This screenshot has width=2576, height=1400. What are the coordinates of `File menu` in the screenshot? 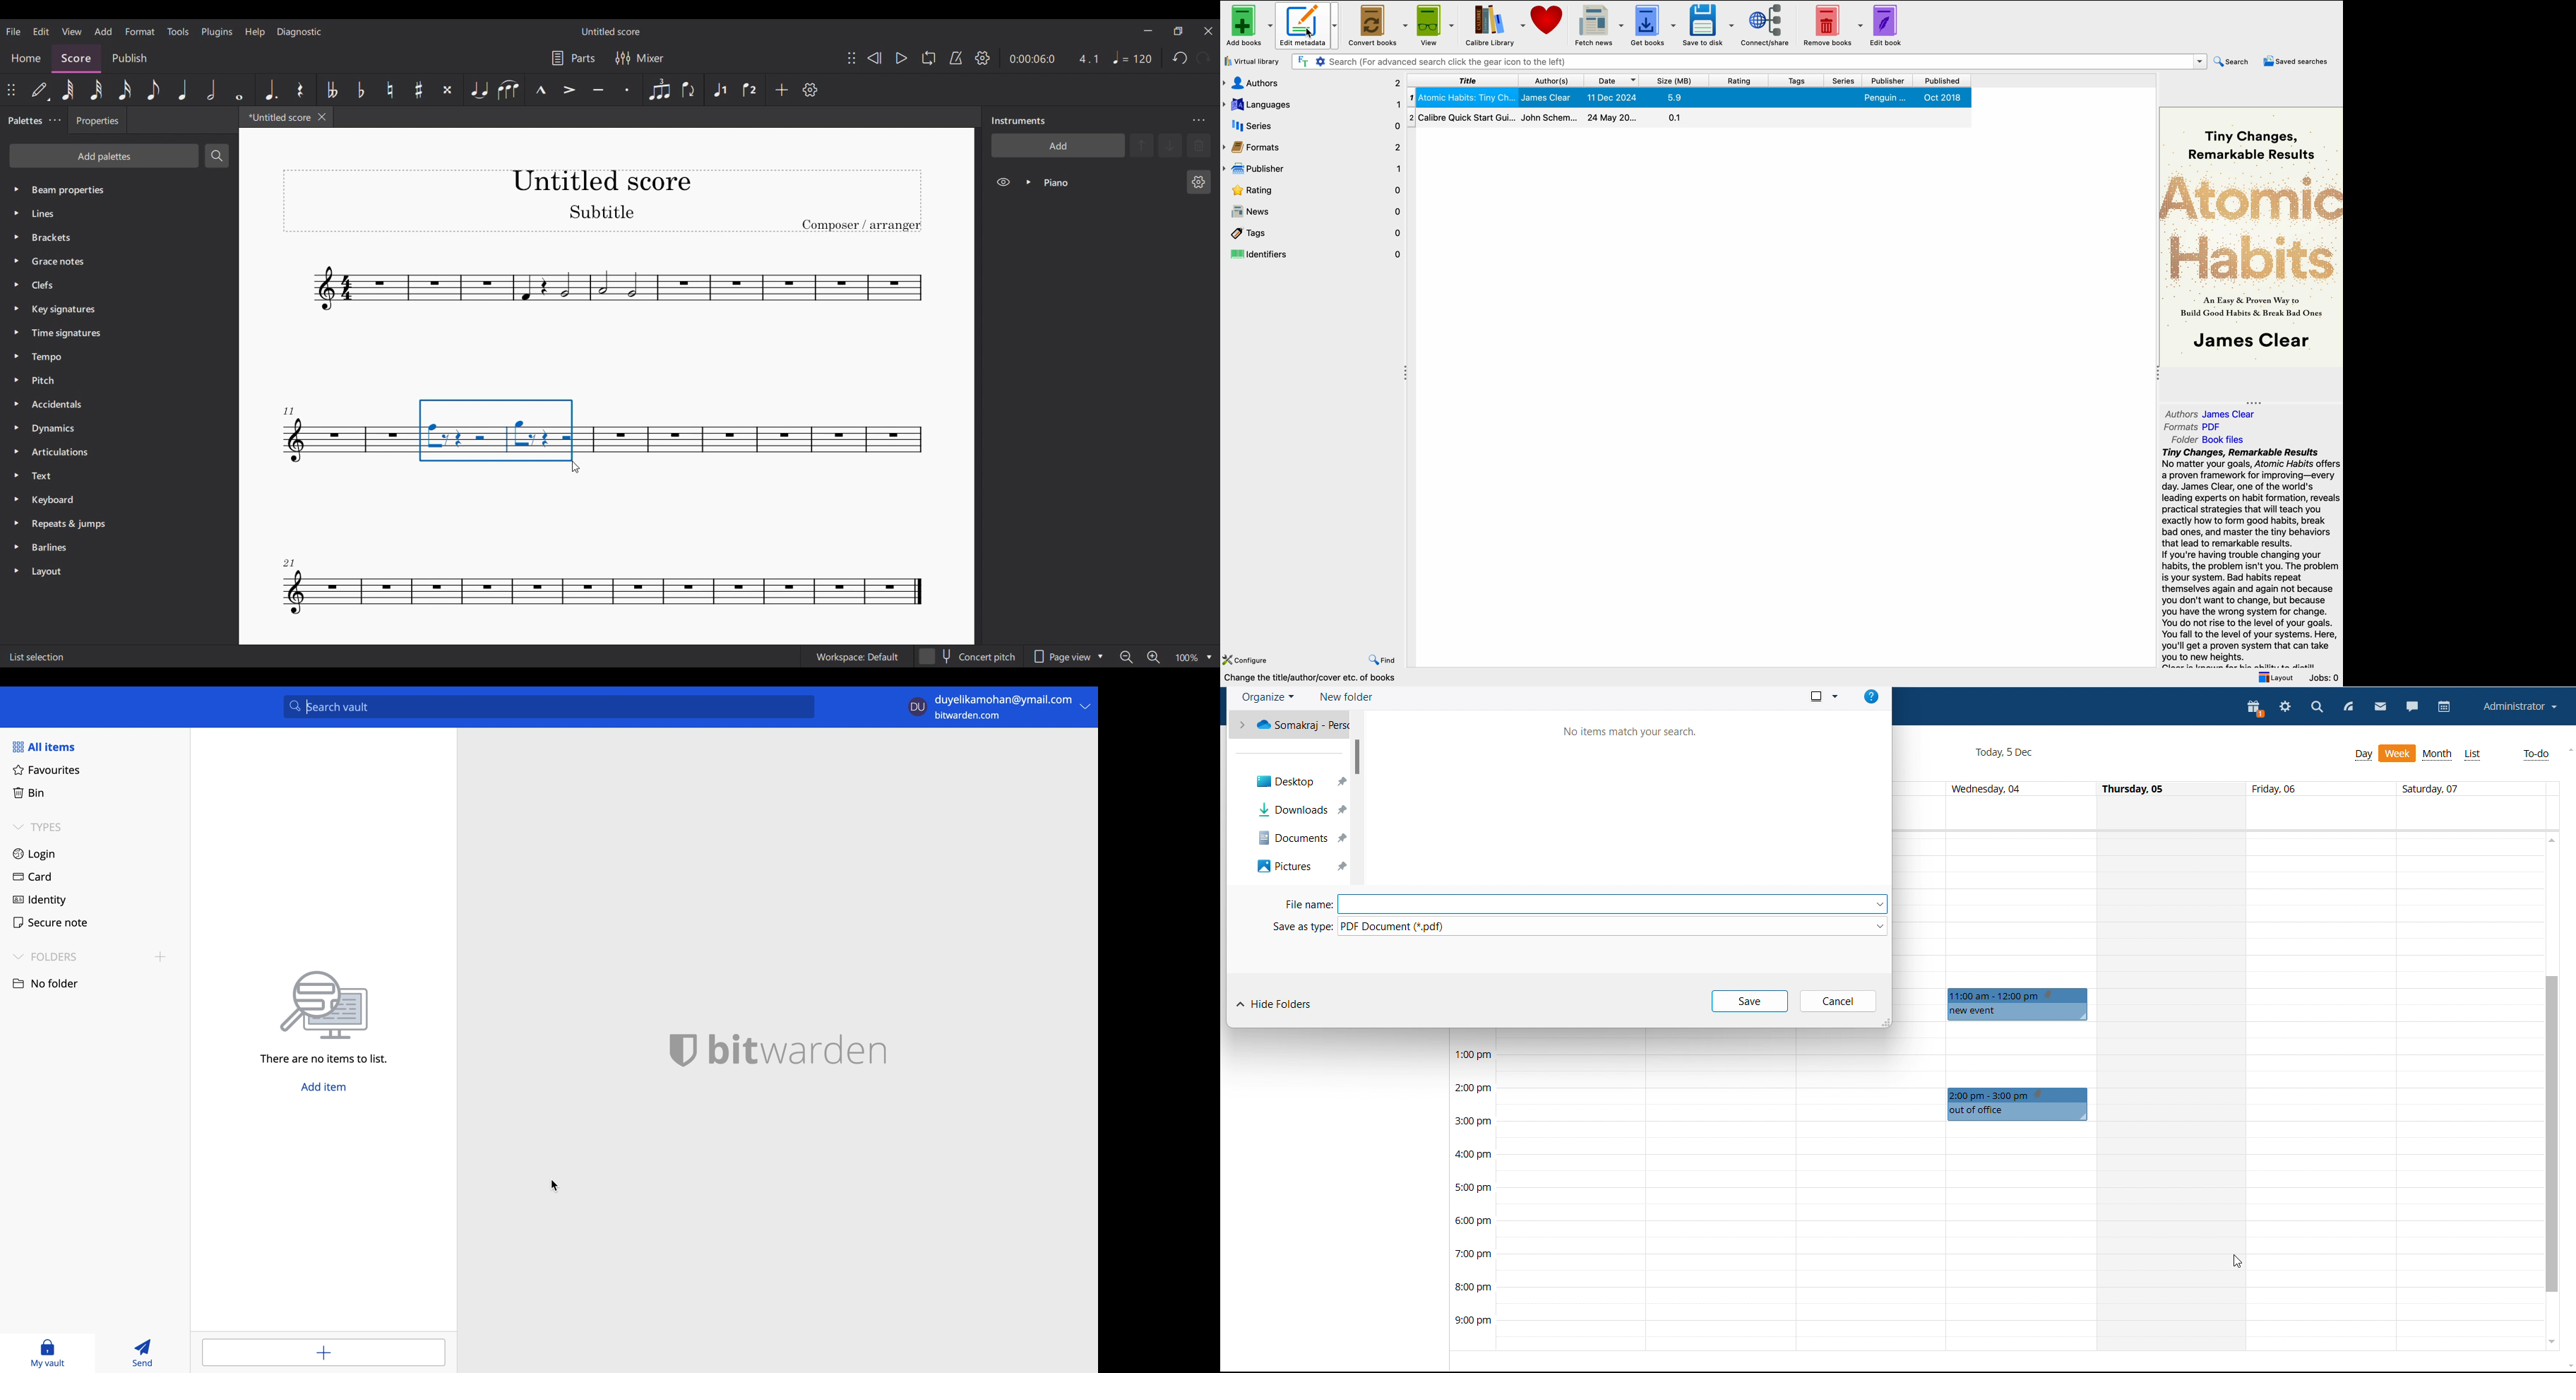 It's located at (13, 31).